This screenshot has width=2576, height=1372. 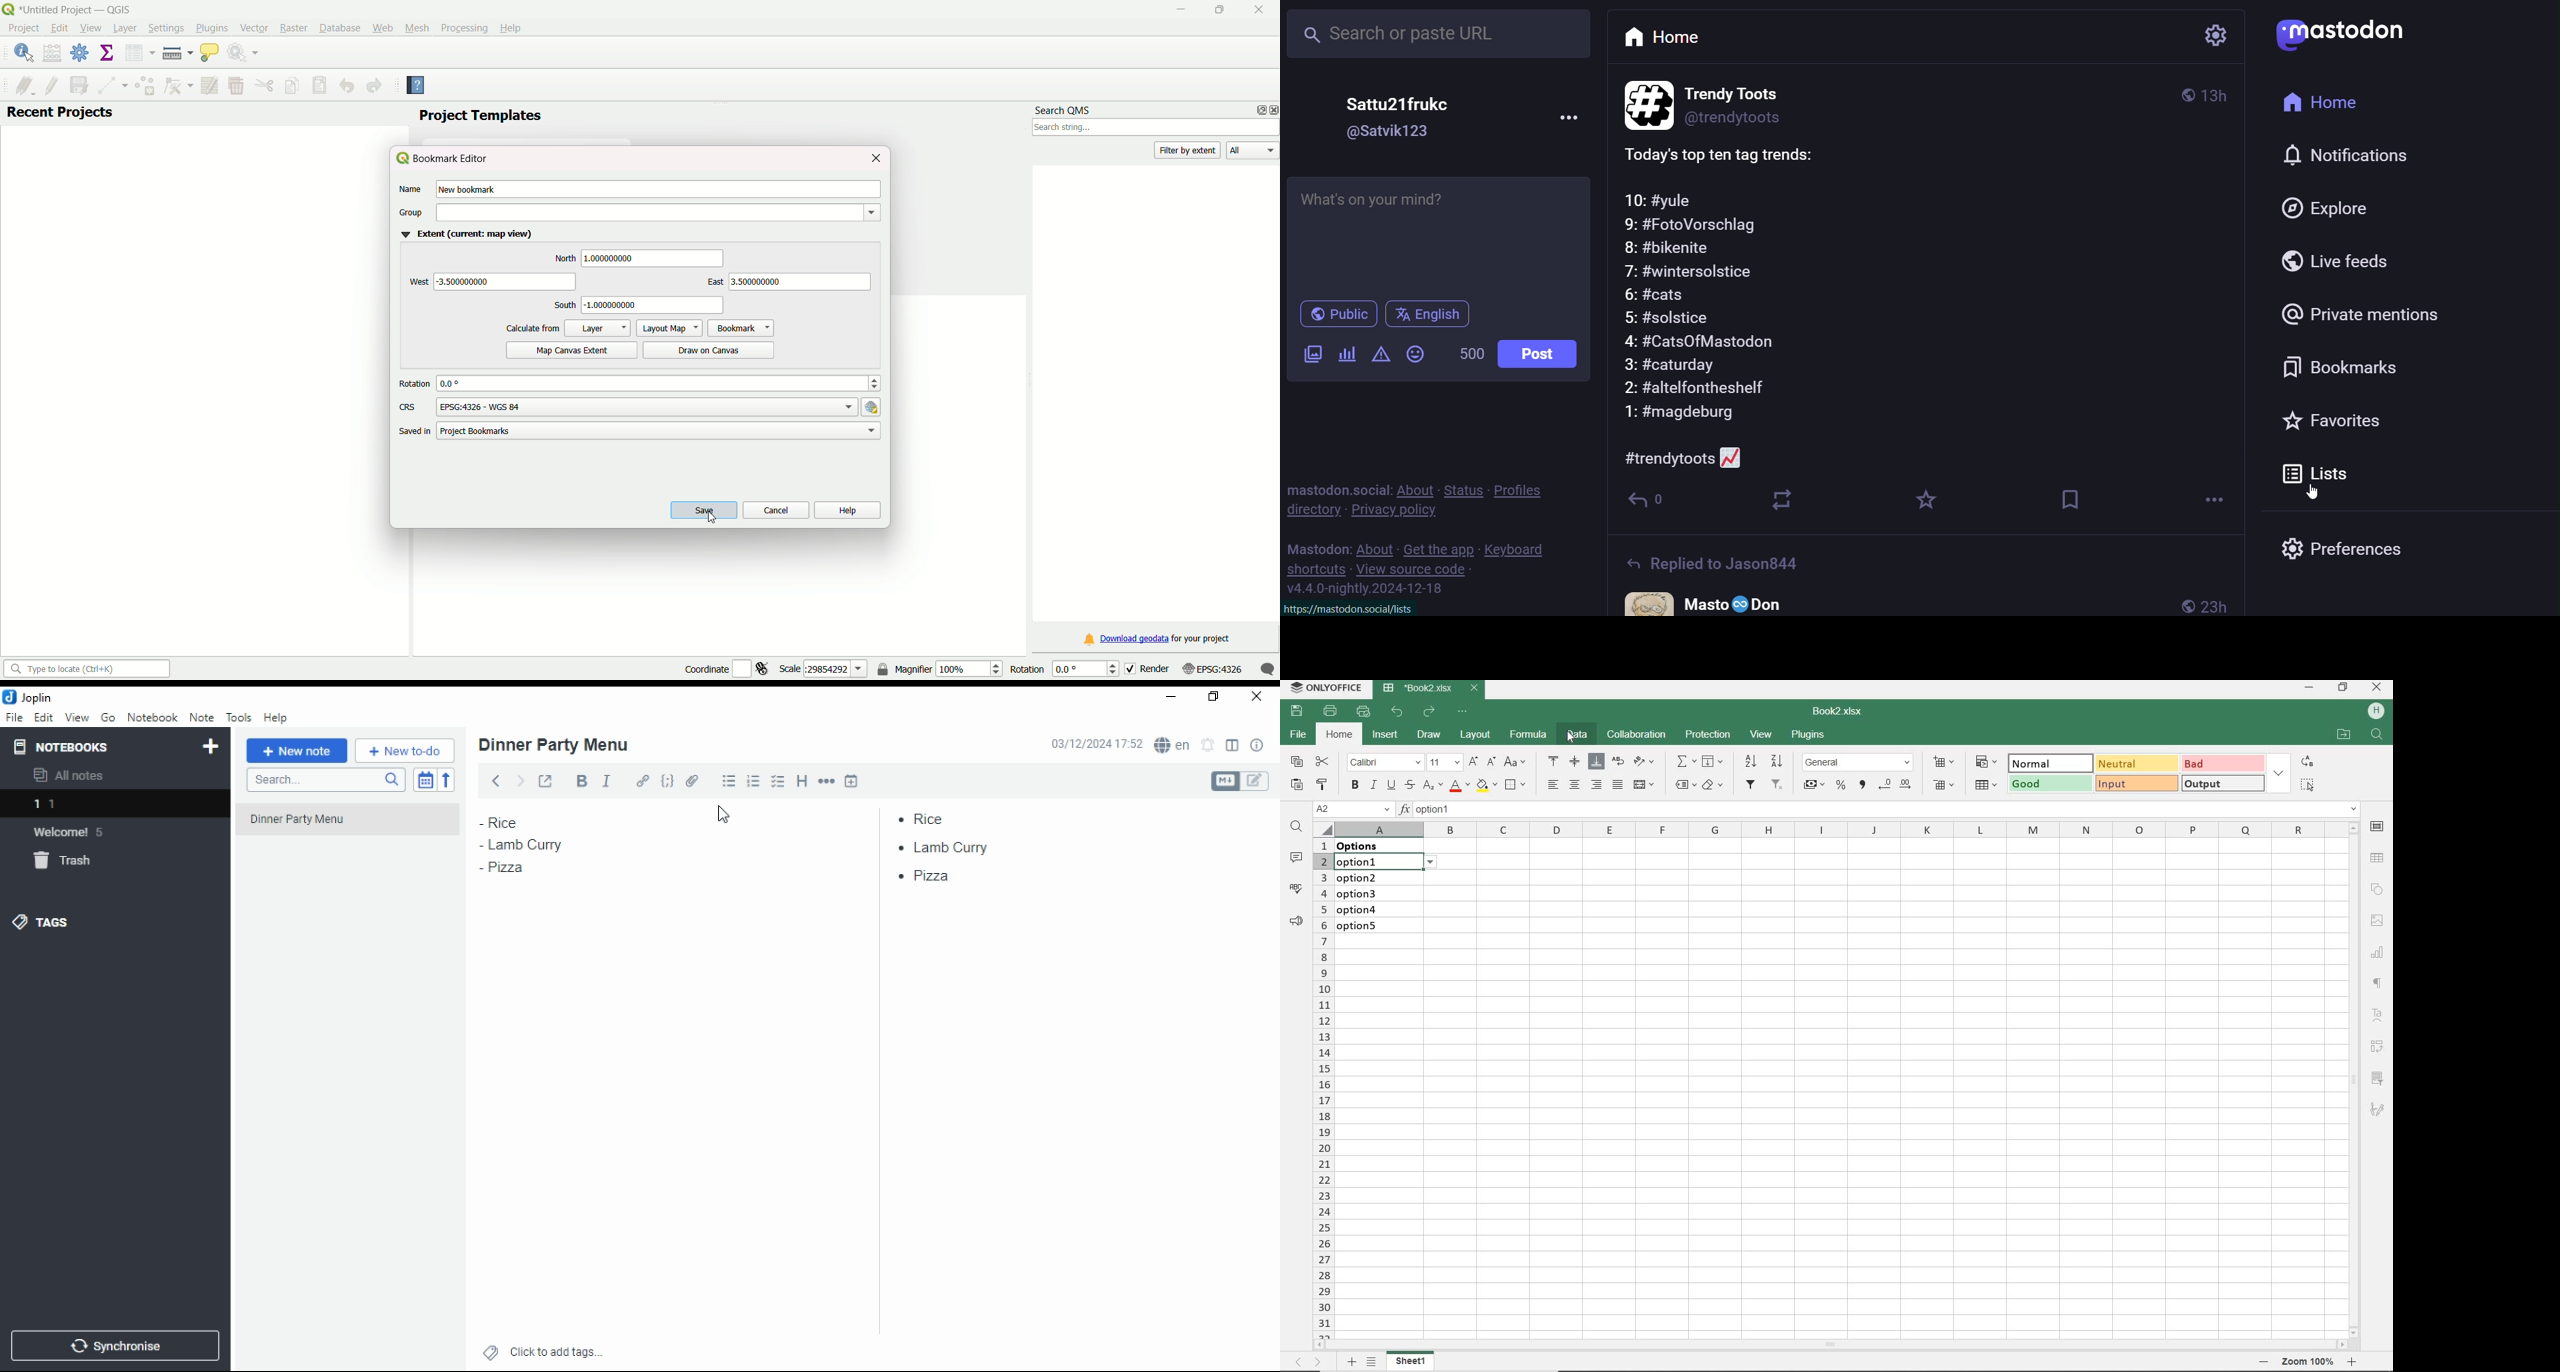 What do you see at coordinates (928, 879) in the screenshot?
I see `pizza` at bounding box center [928, 879].